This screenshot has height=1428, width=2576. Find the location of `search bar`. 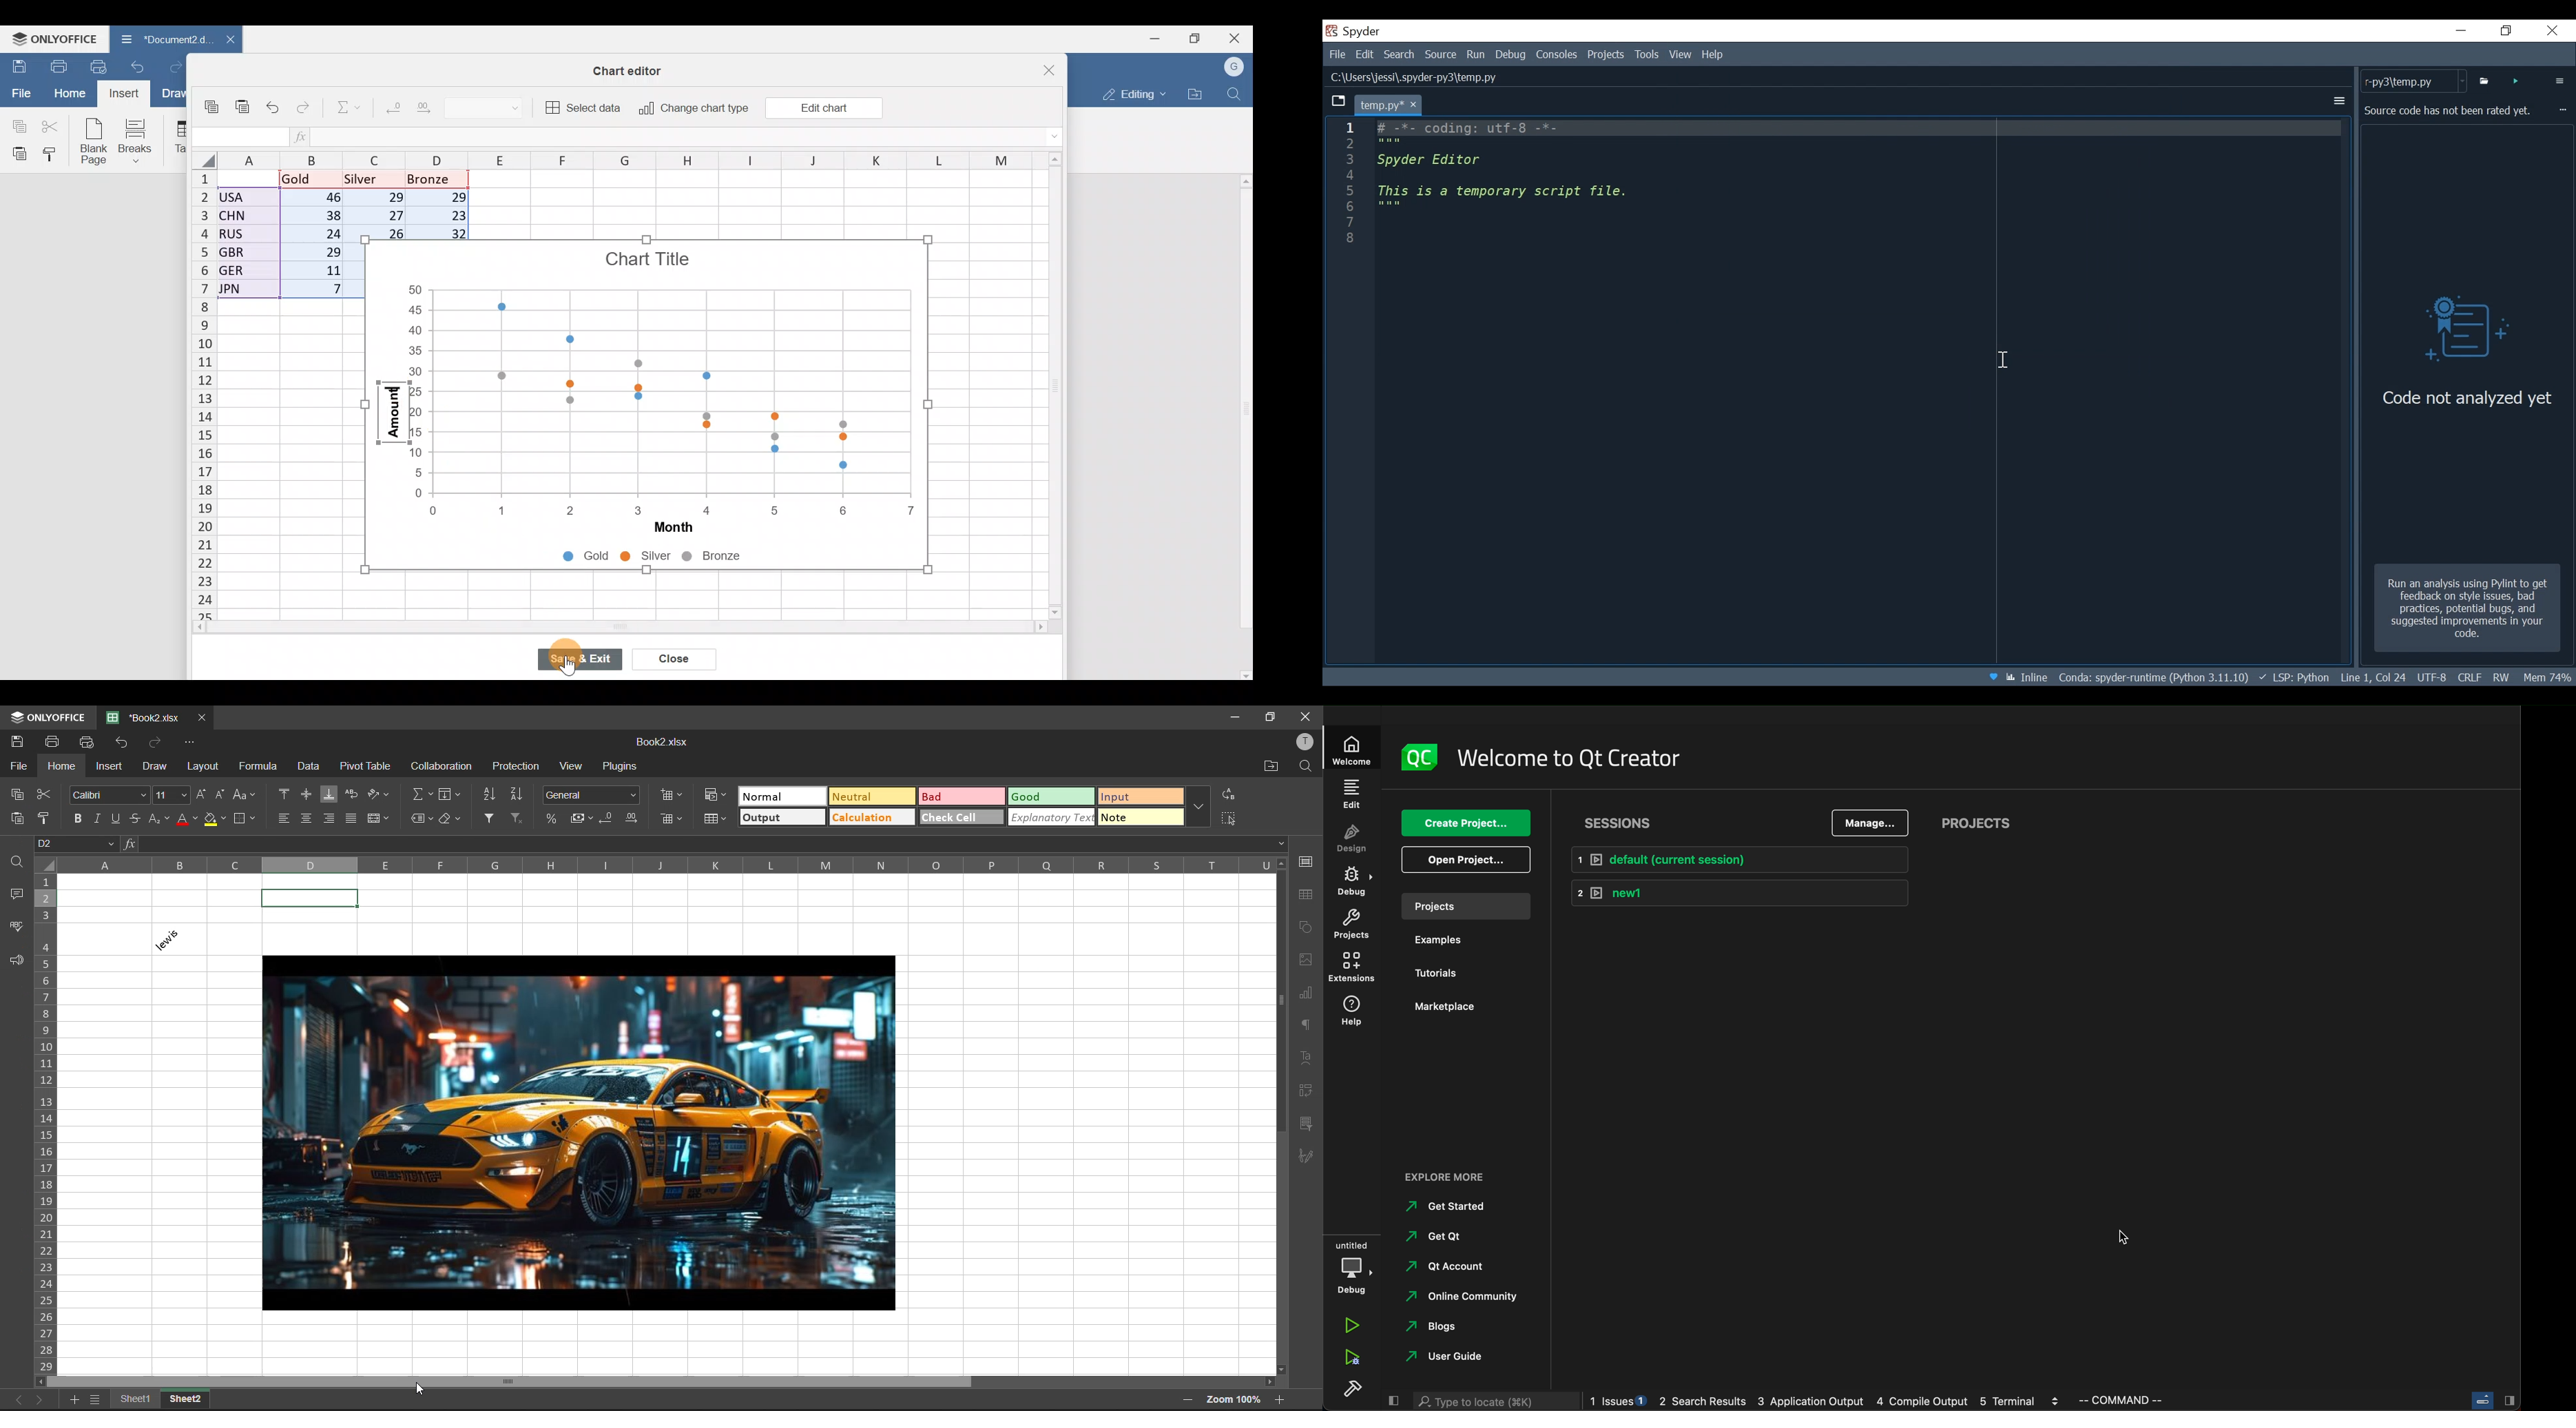

search bar is located at coordinates (1496, 1402).